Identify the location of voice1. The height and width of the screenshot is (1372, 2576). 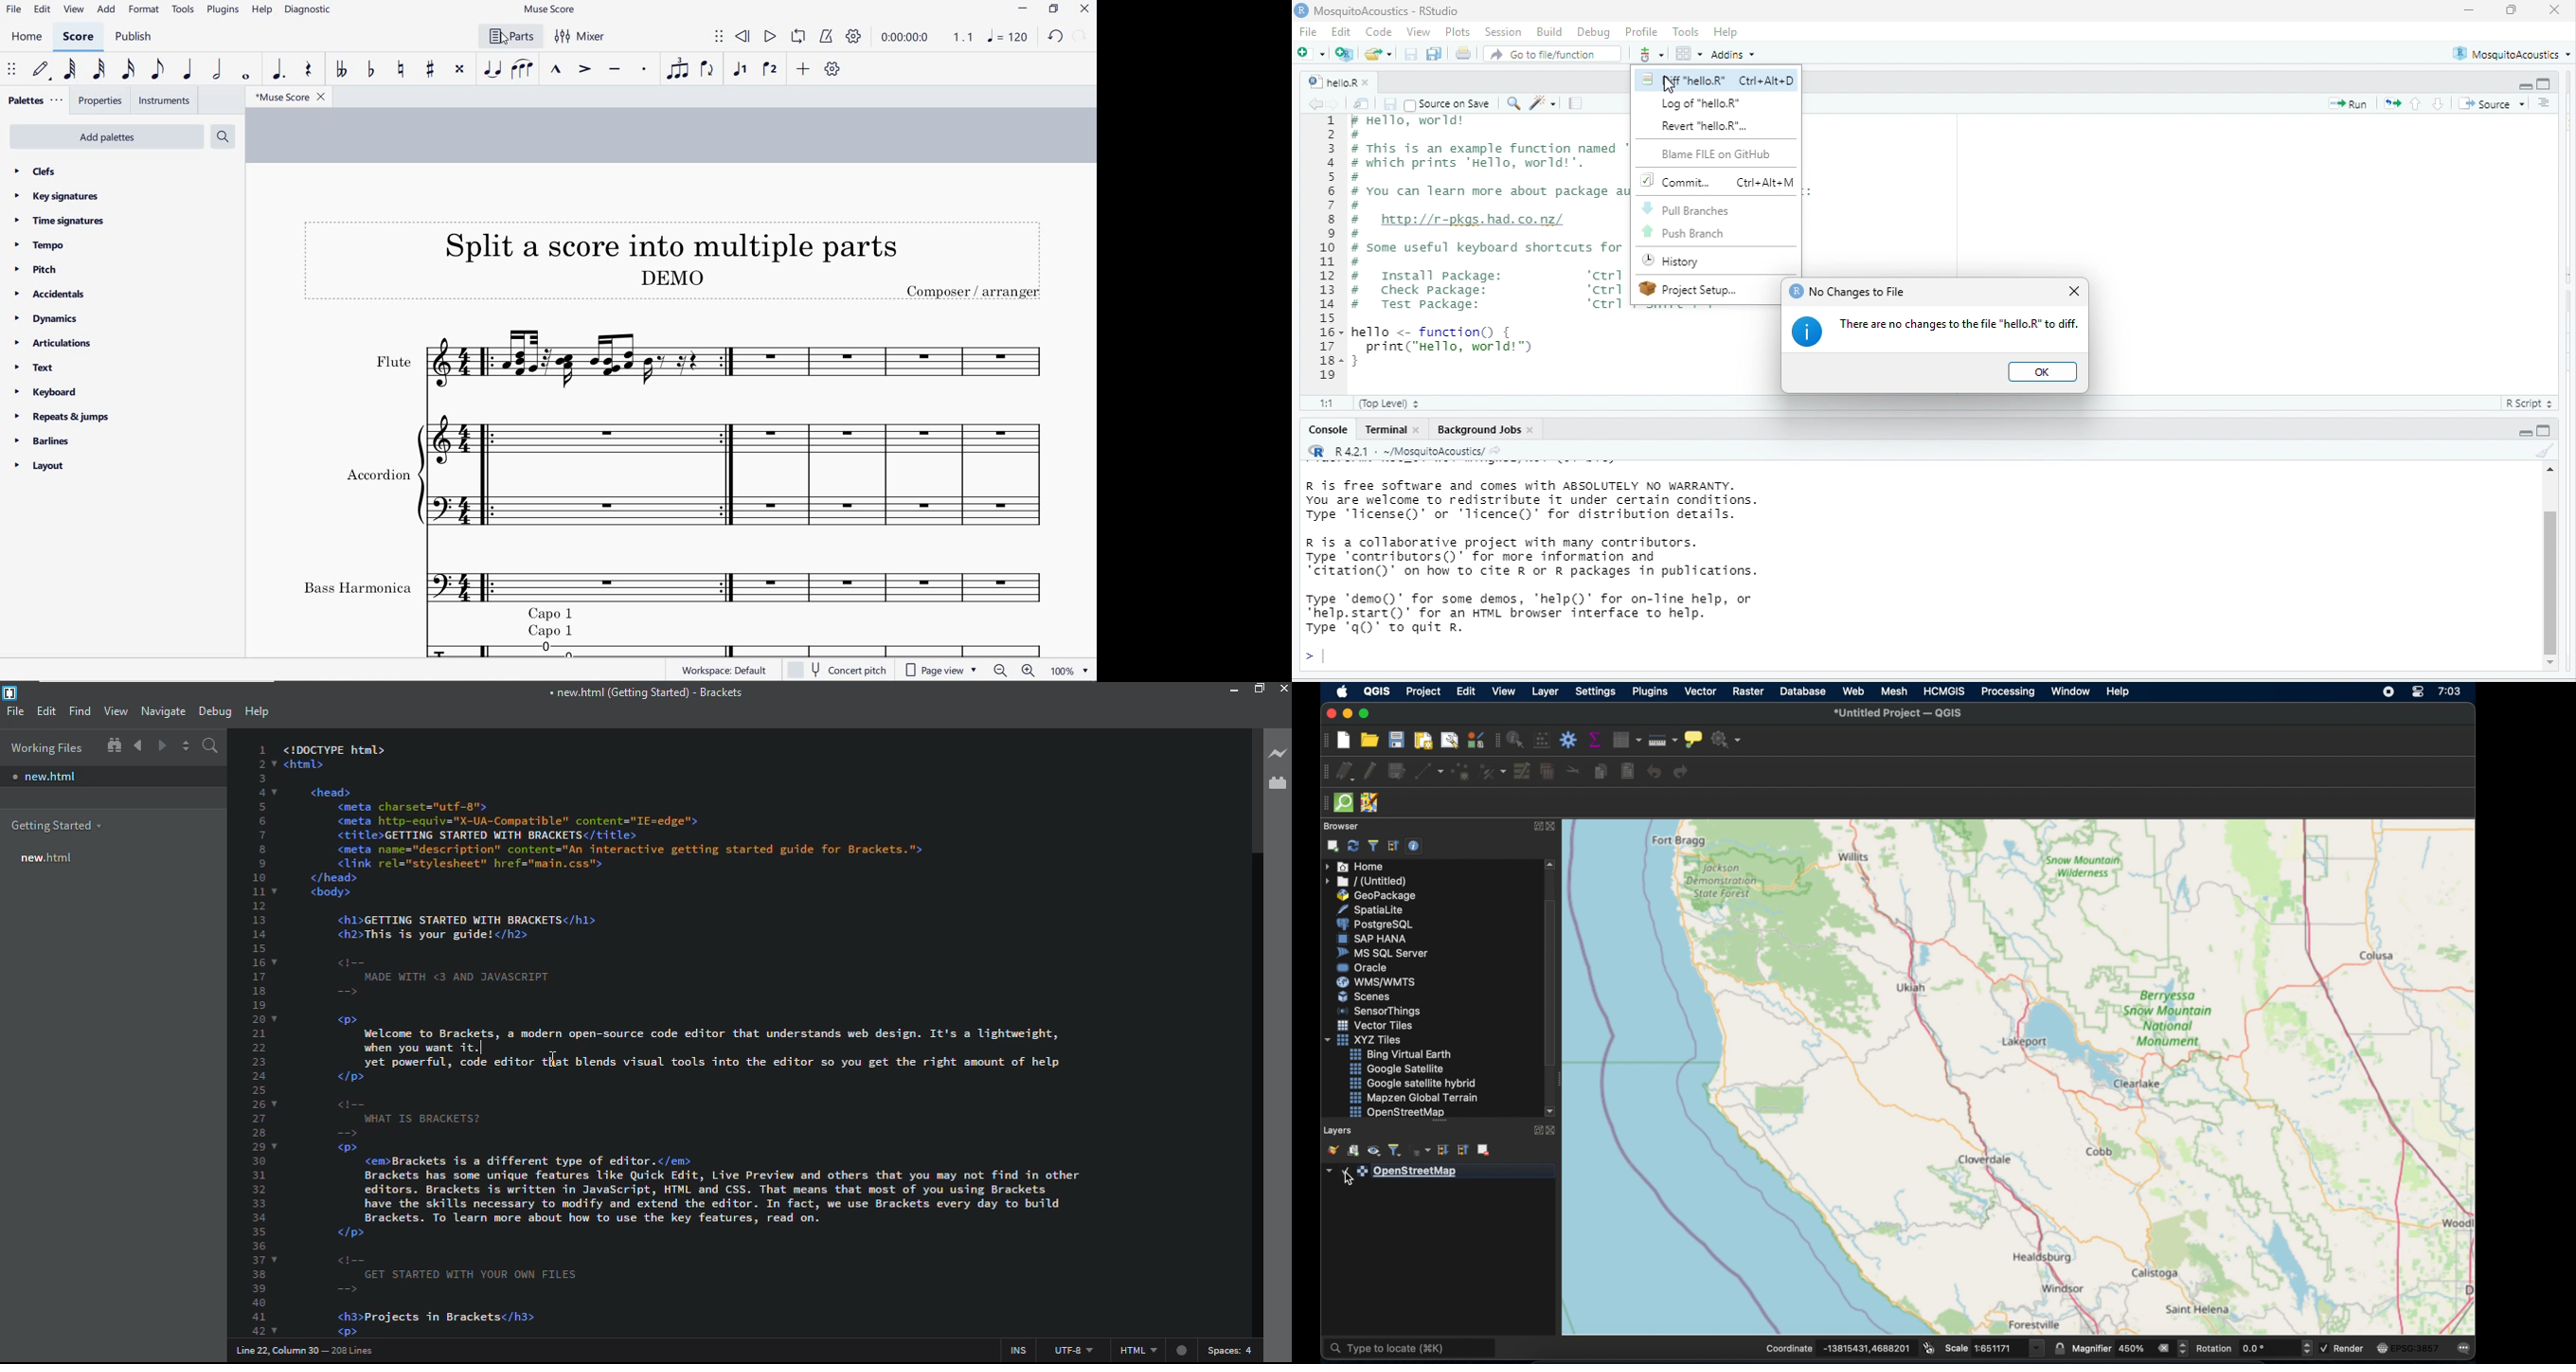
(741, 71).